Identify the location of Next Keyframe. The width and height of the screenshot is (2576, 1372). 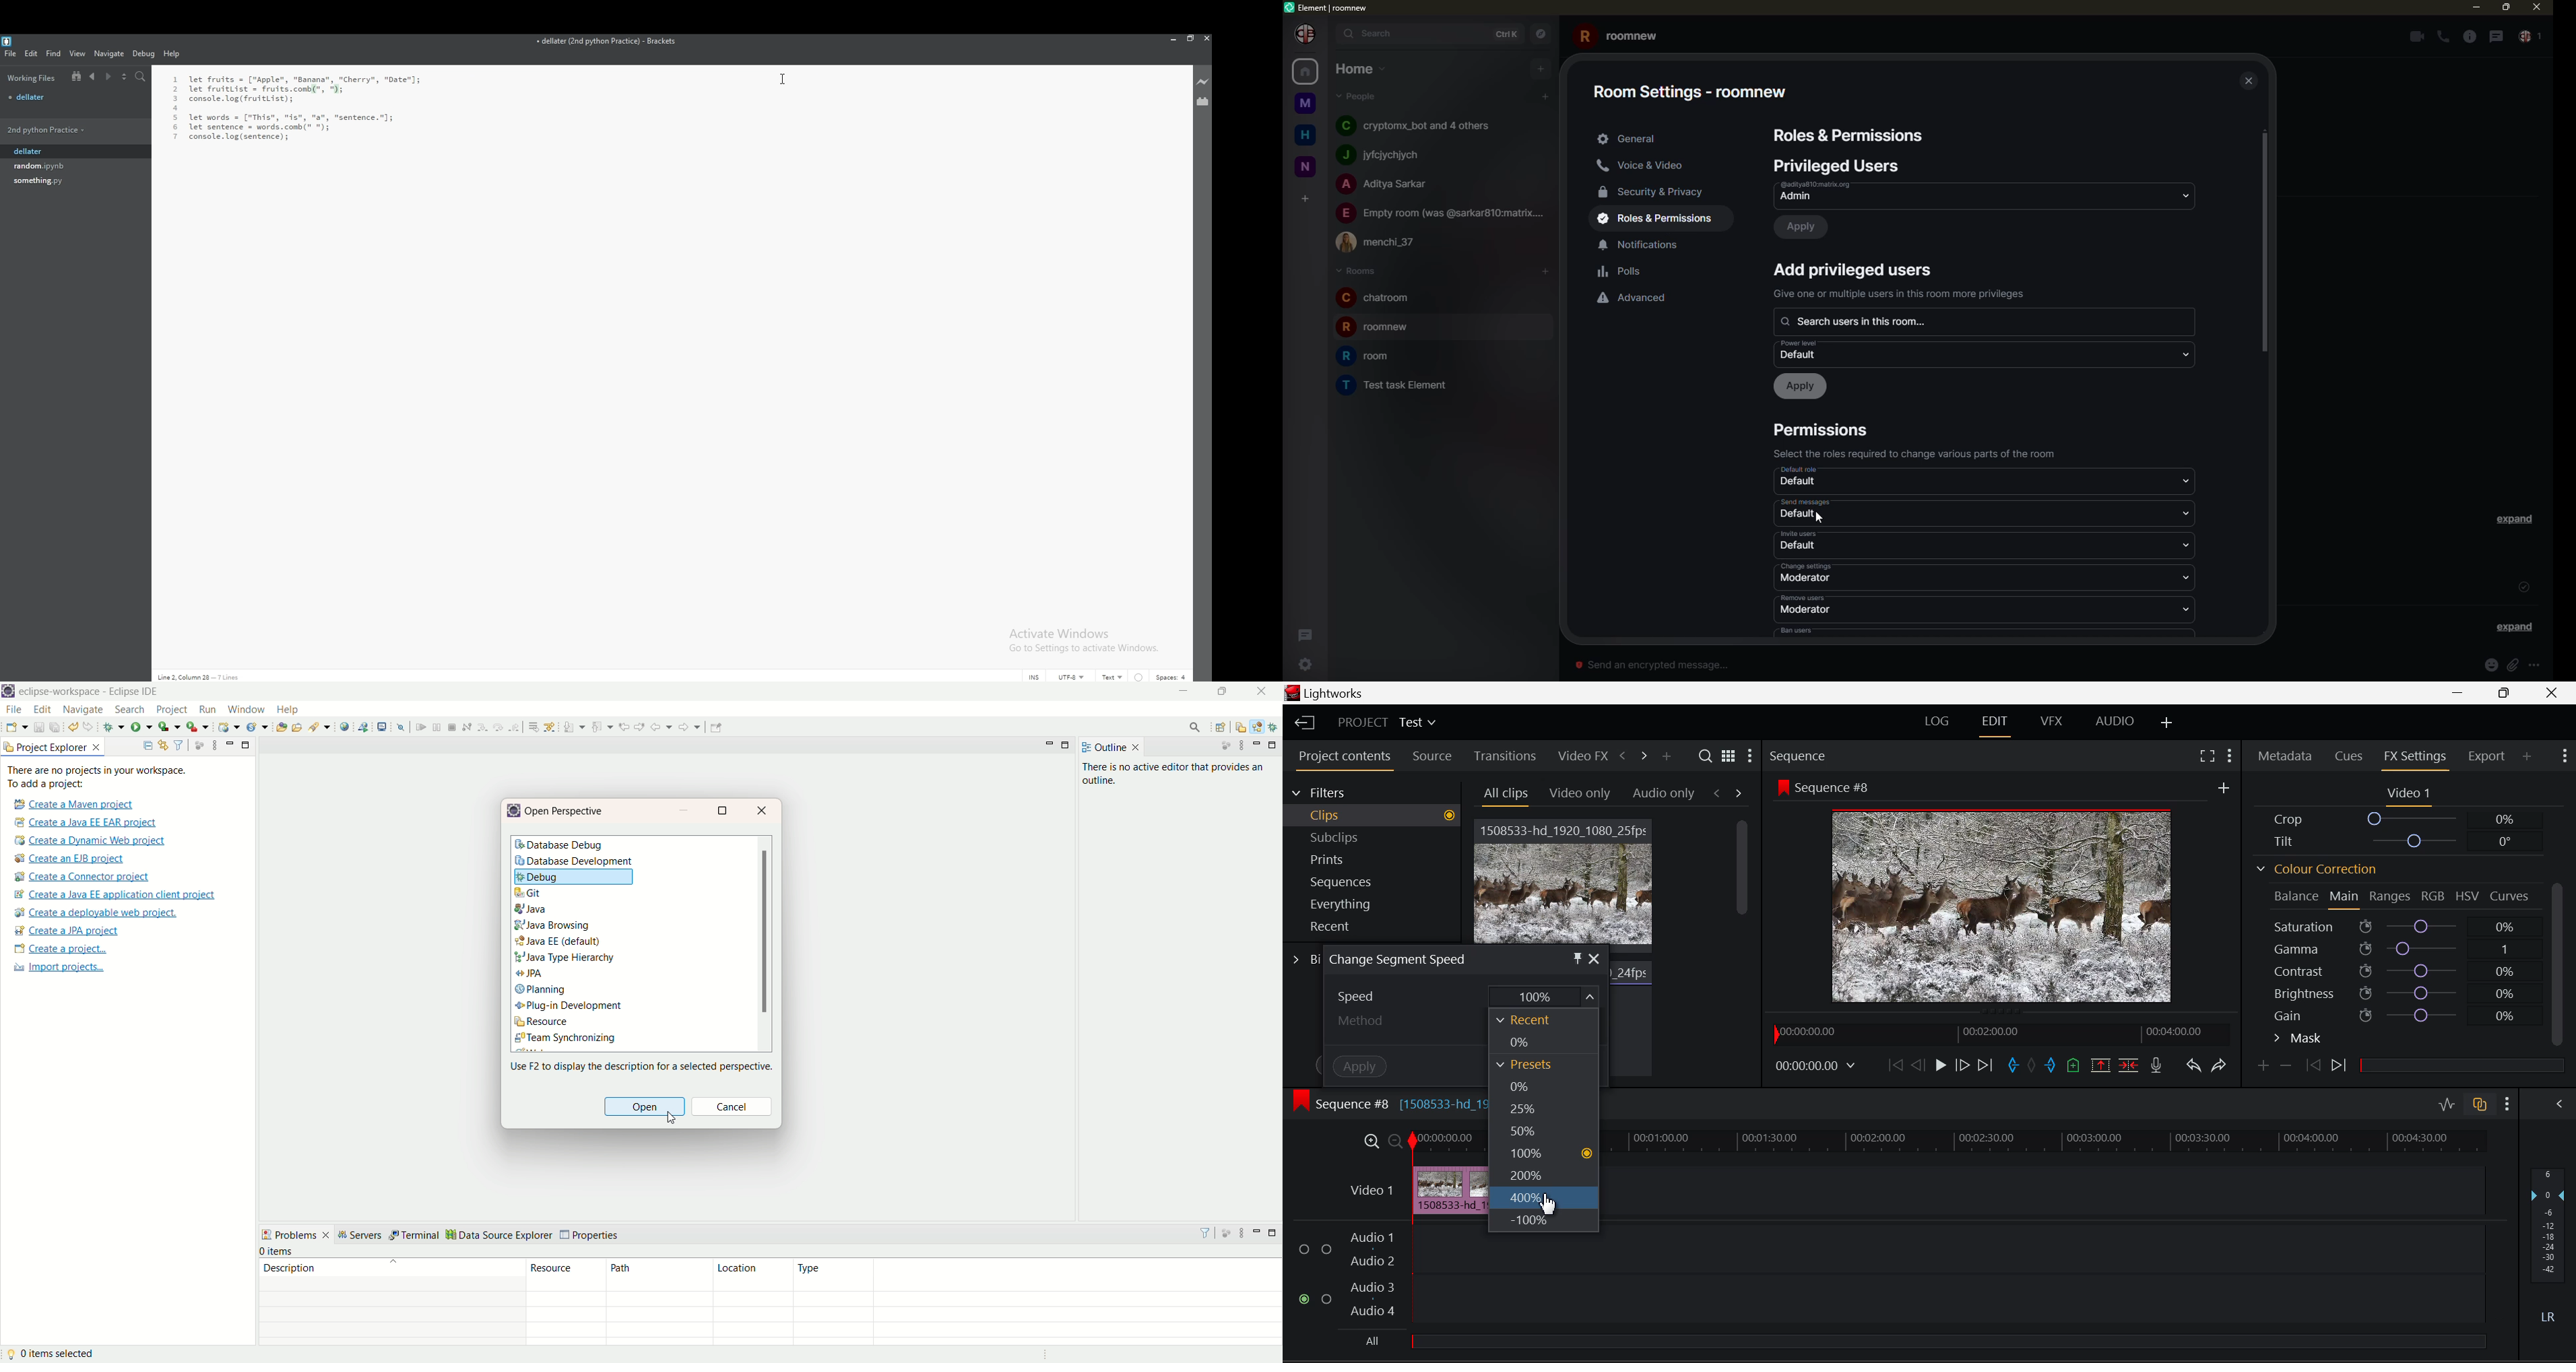
(2340, 1065).